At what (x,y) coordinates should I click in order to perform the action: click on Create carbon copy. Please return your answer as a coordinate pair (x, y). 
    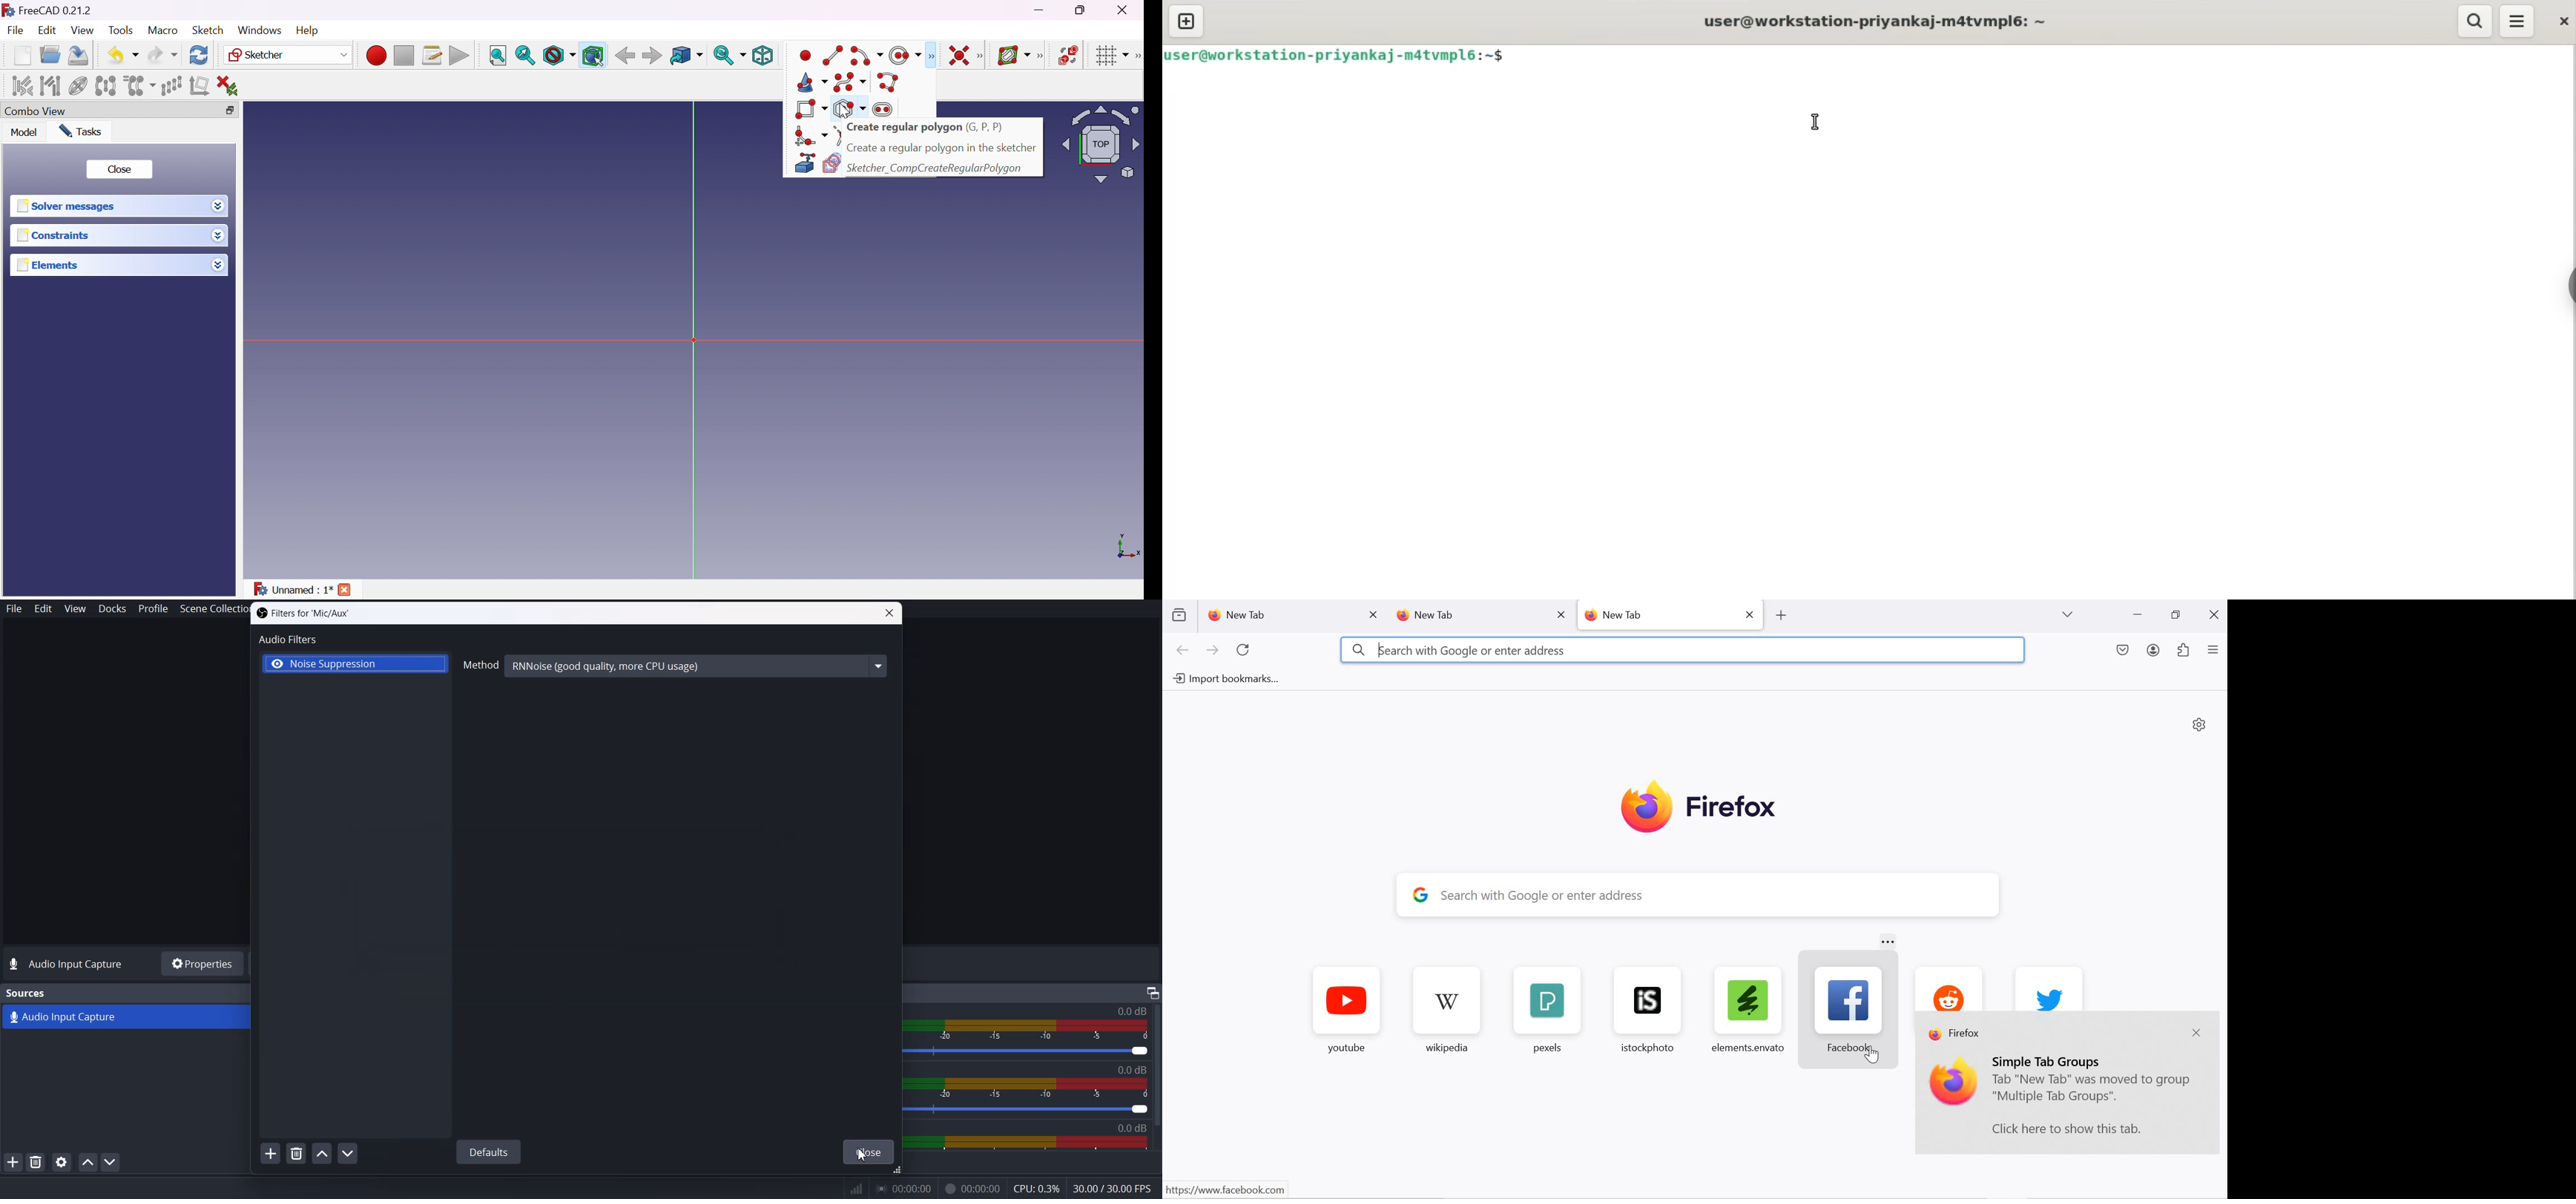
    Looking at the image, I should click on (831, 164).